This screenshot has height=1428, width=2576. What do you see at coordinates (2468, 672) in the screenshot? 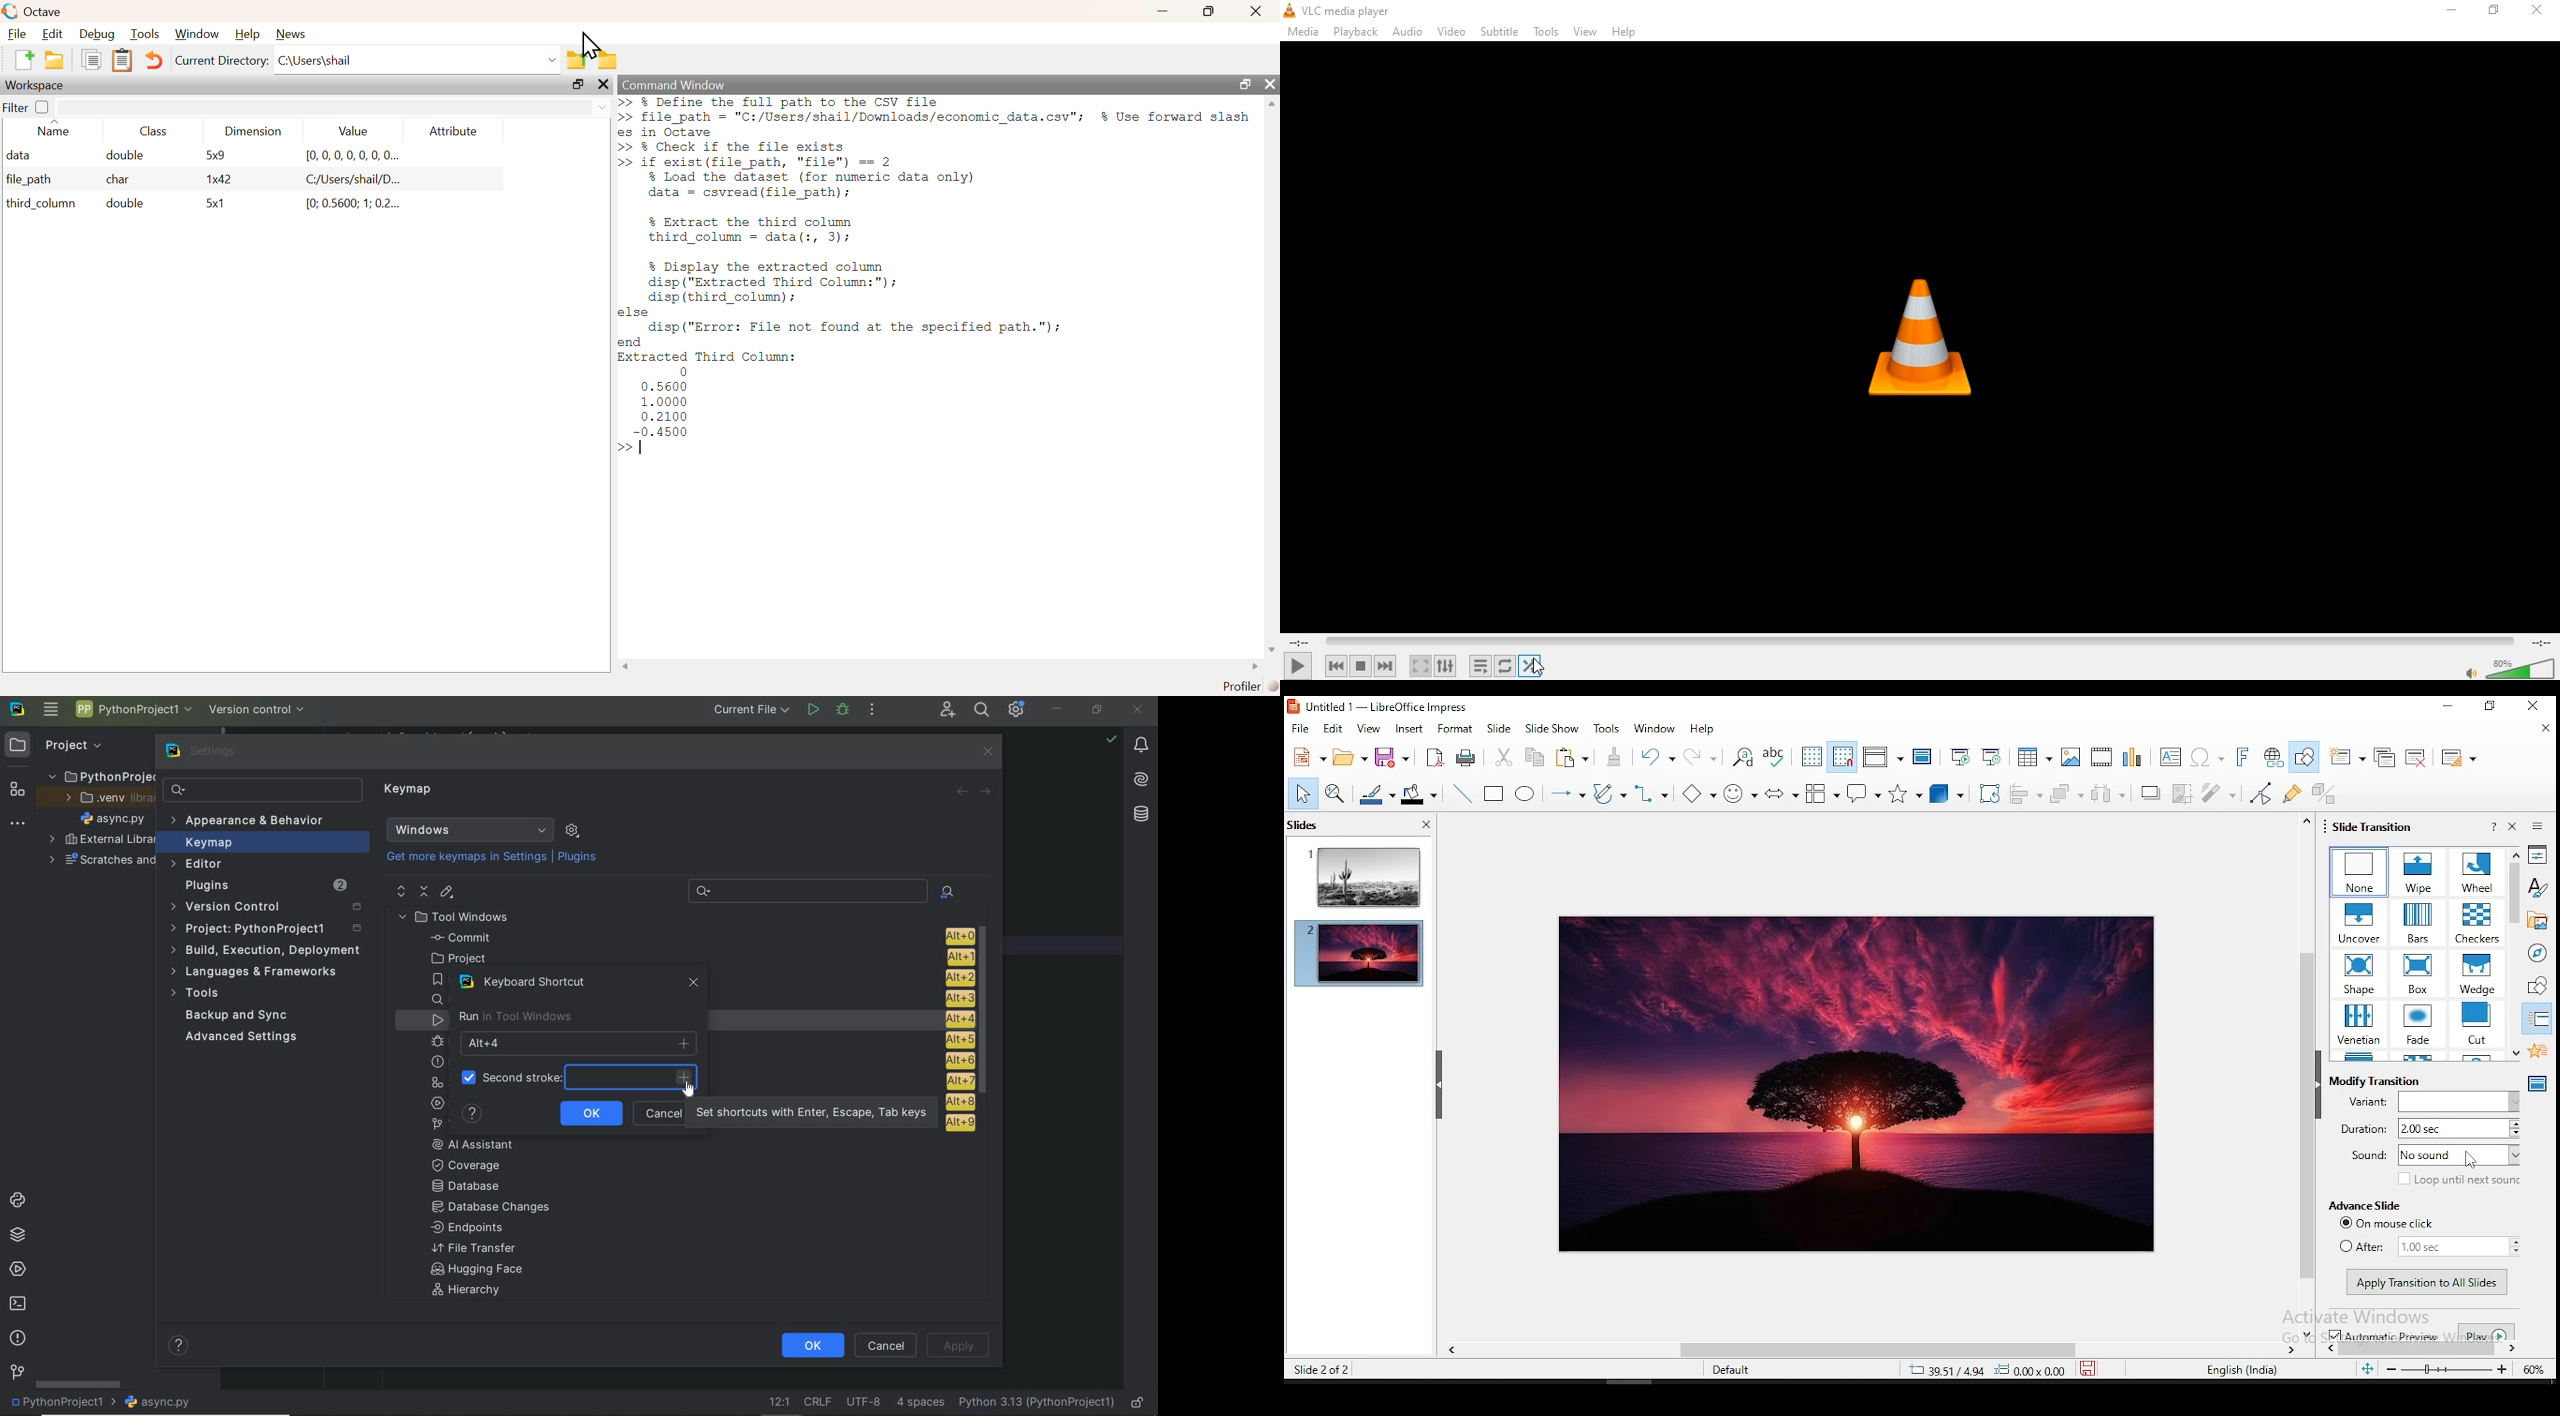
I see `volume` at bounding box center [2468, 672].